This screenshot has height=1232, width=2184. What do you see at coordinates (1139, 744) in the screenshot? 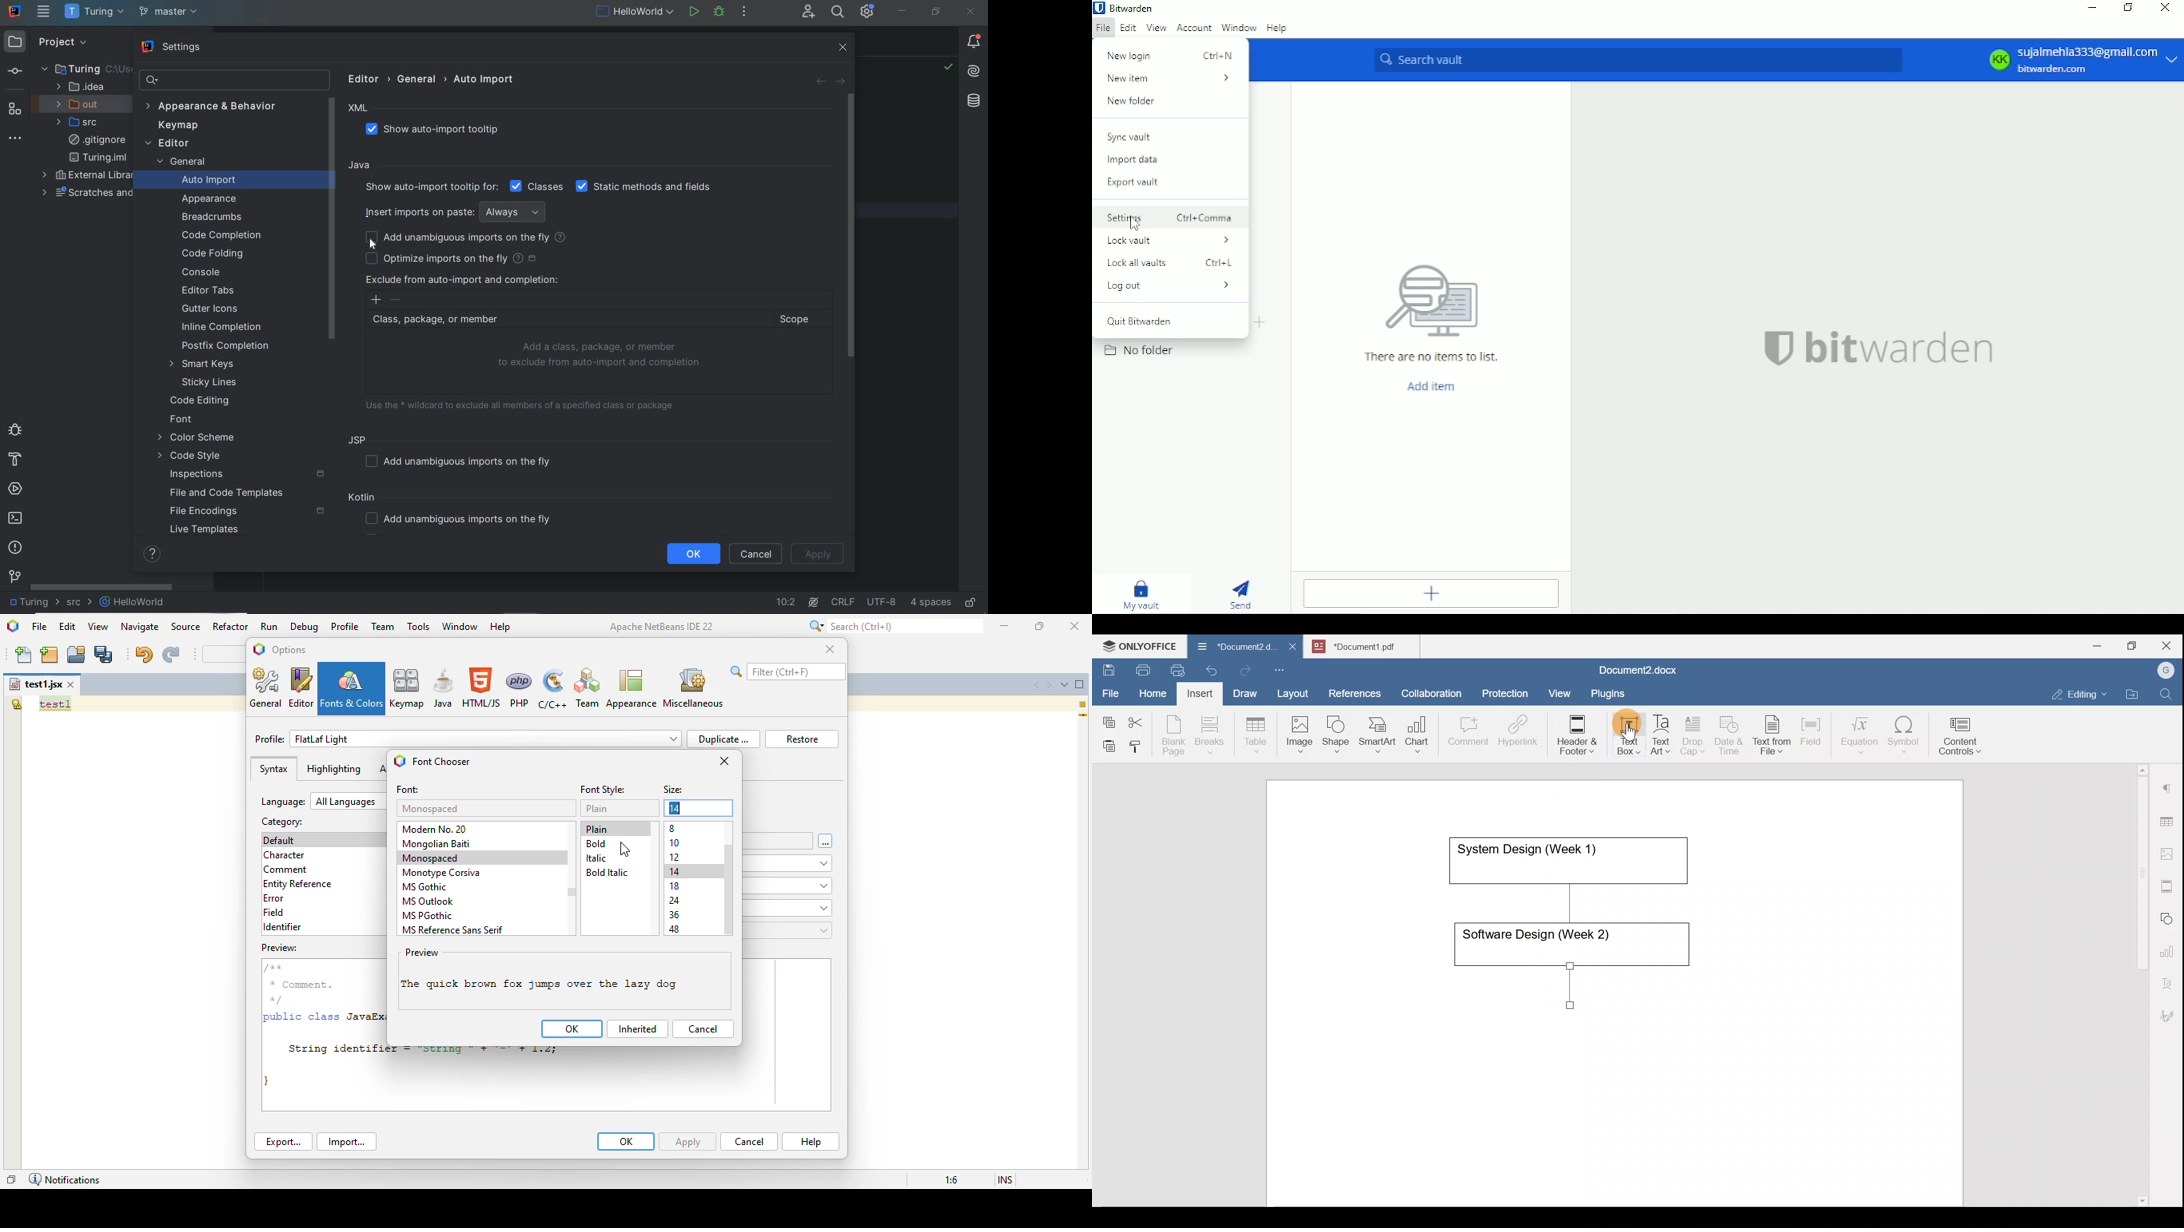
I see `Copy style` at bounding box center [1139, 744].